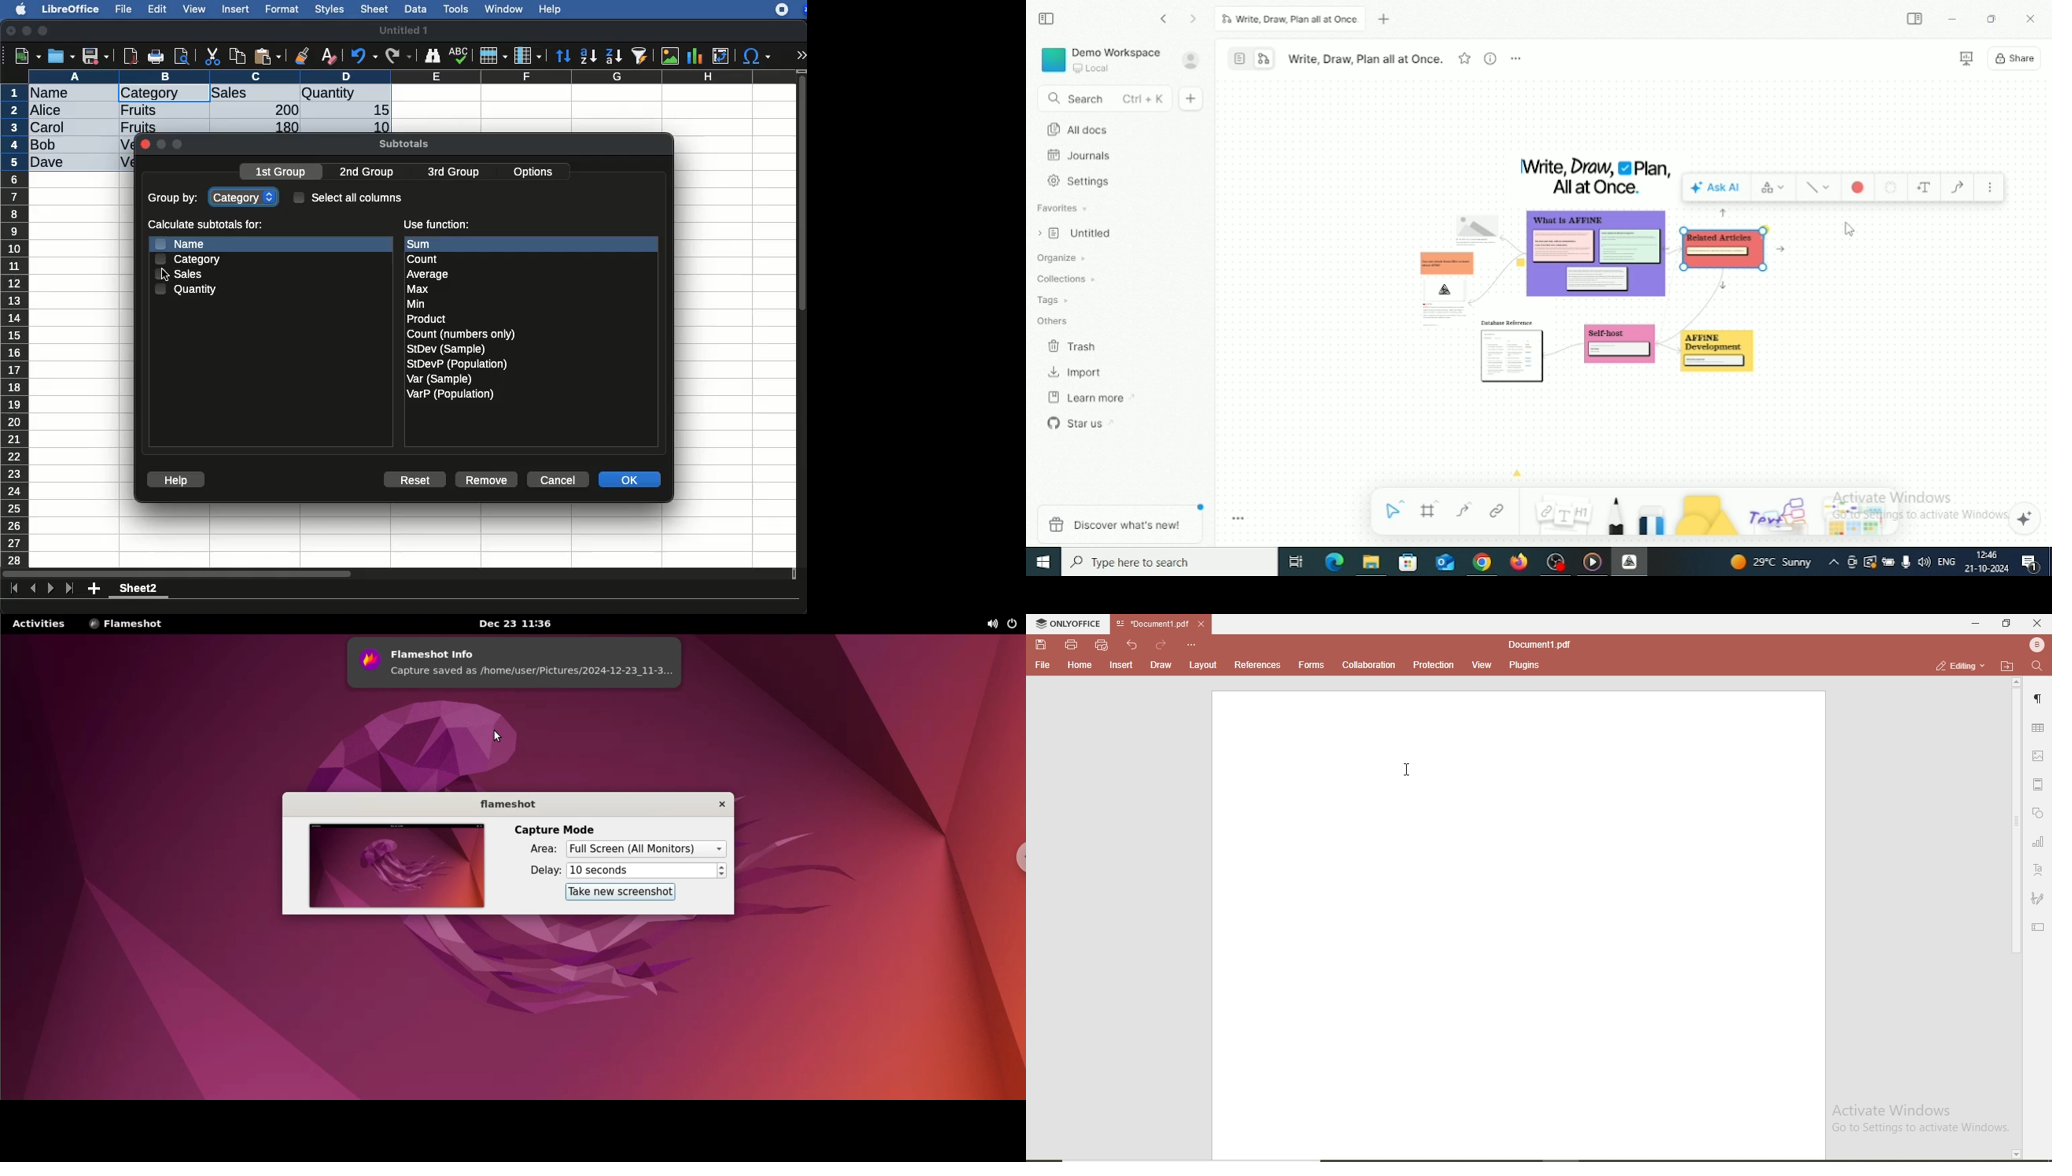 The height and width of the screenshot is (1176, 2072). What do you see at coordinates (1101, 646) in the screenshot?
I see `quick print` at bounding box center [1101, 646].